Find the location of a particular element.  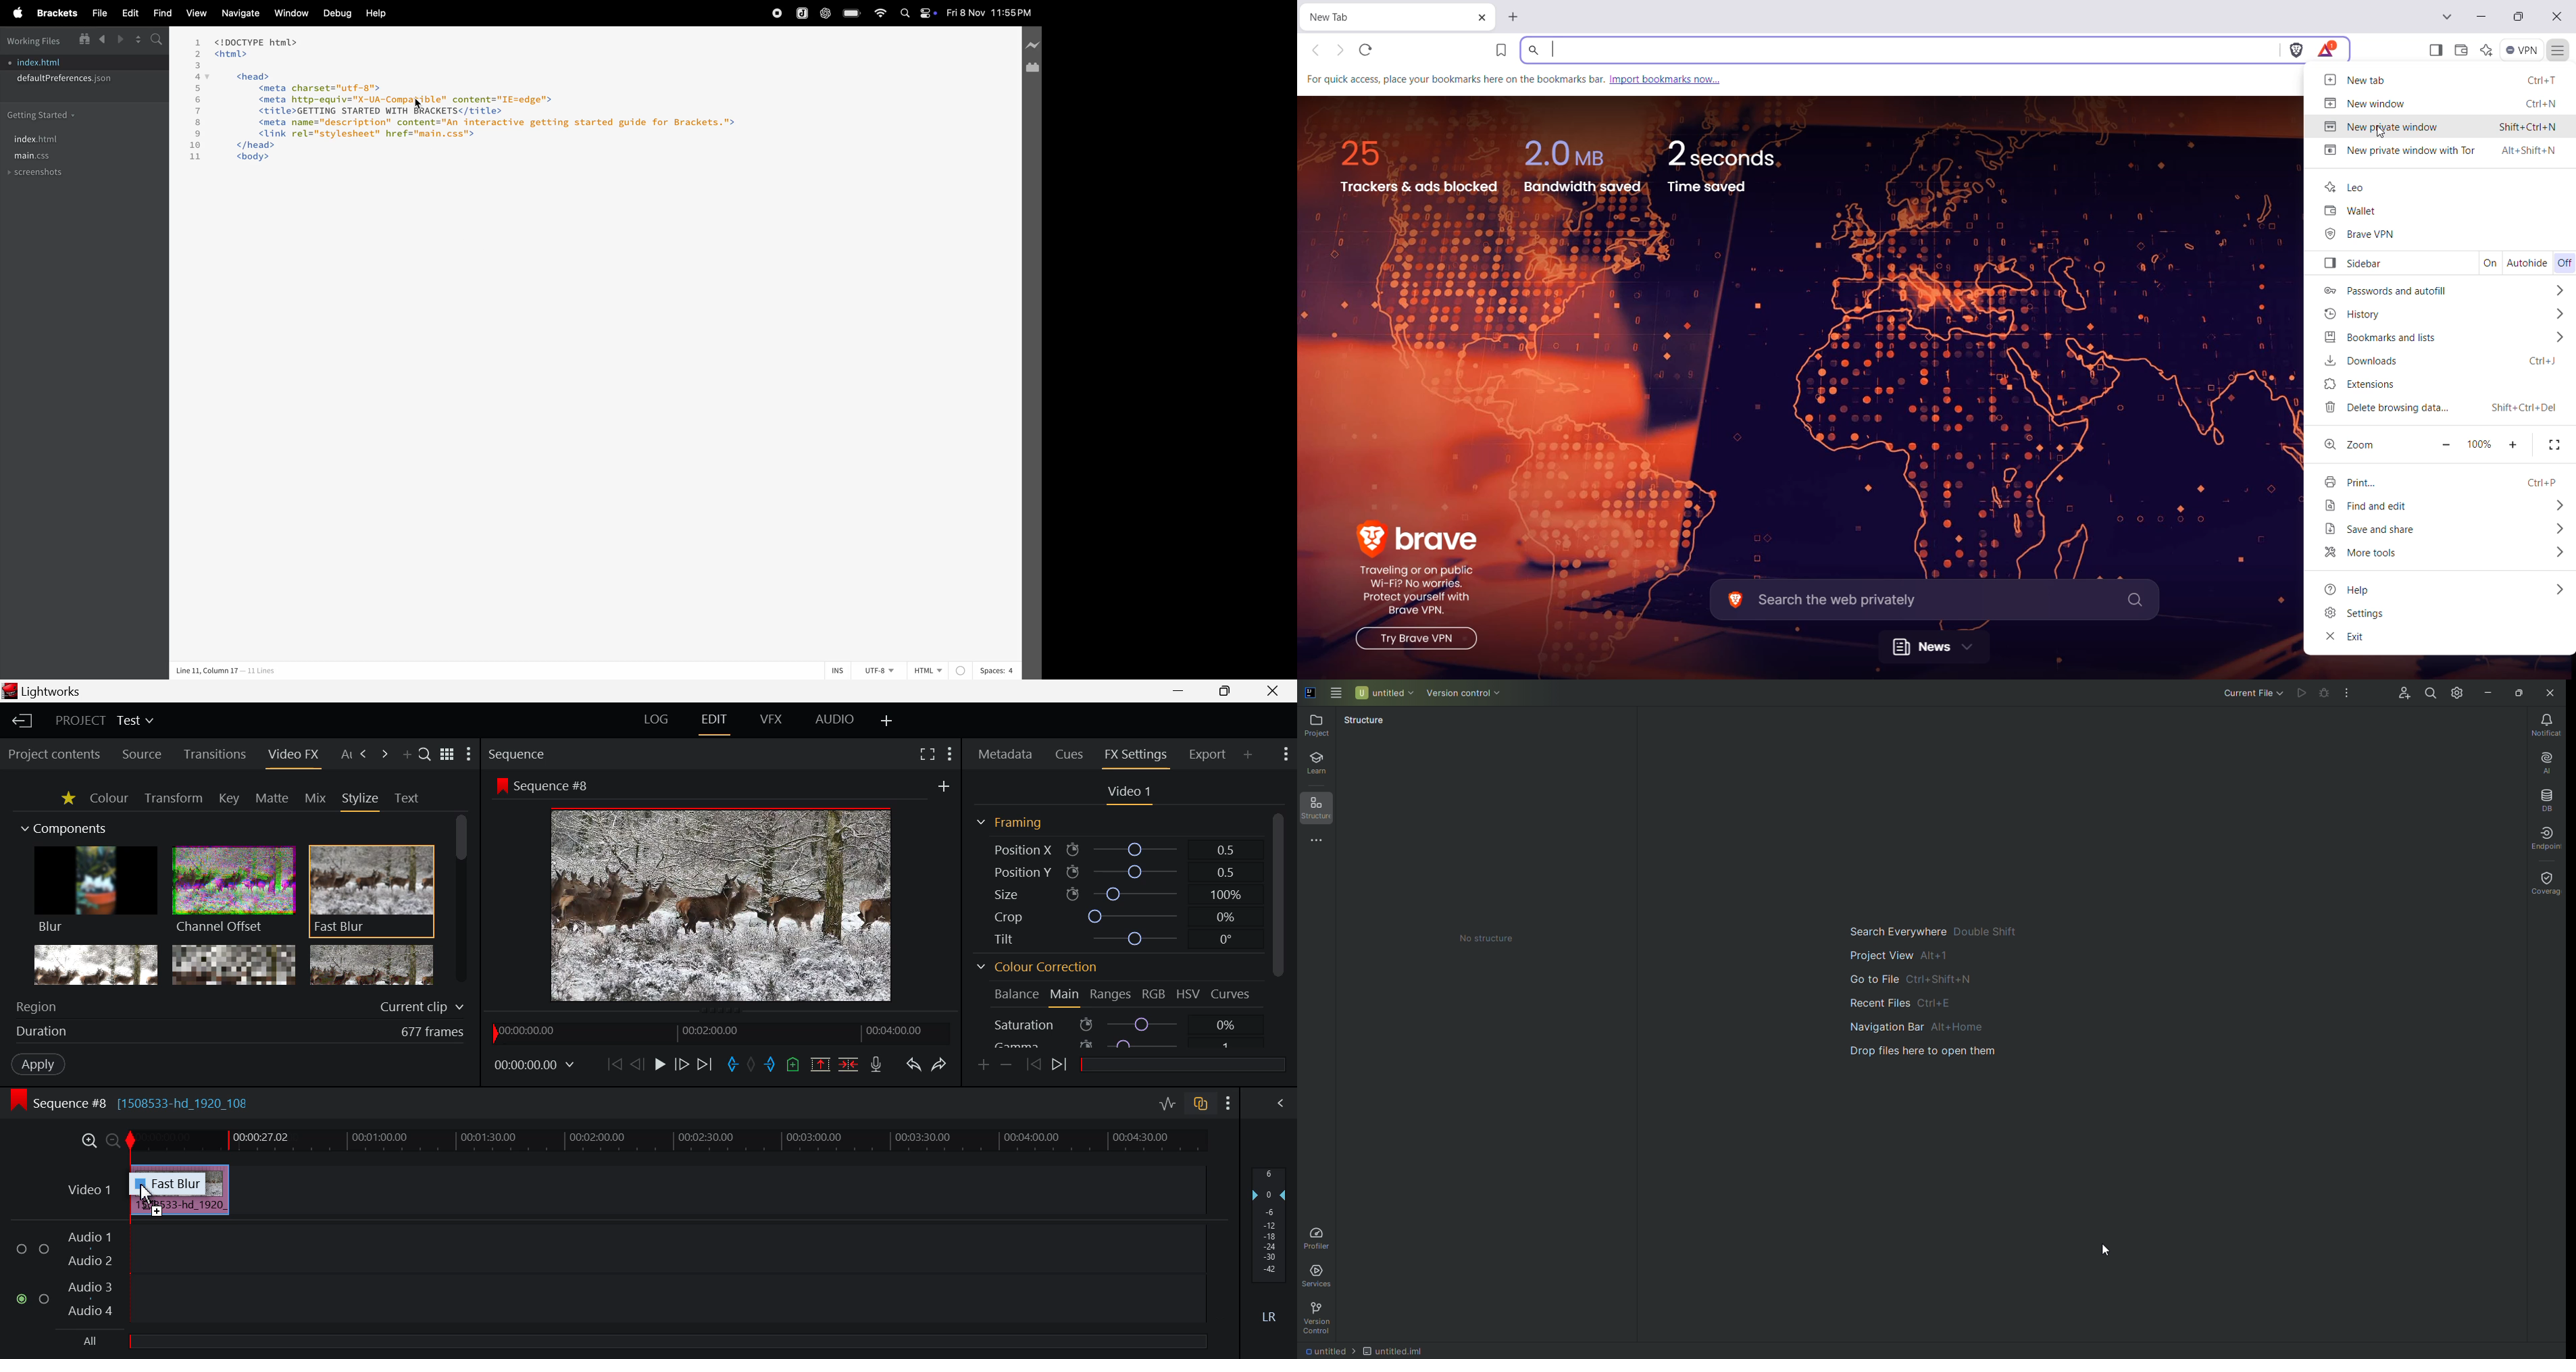

Video Layer  is located at coordinates (78, 1188).